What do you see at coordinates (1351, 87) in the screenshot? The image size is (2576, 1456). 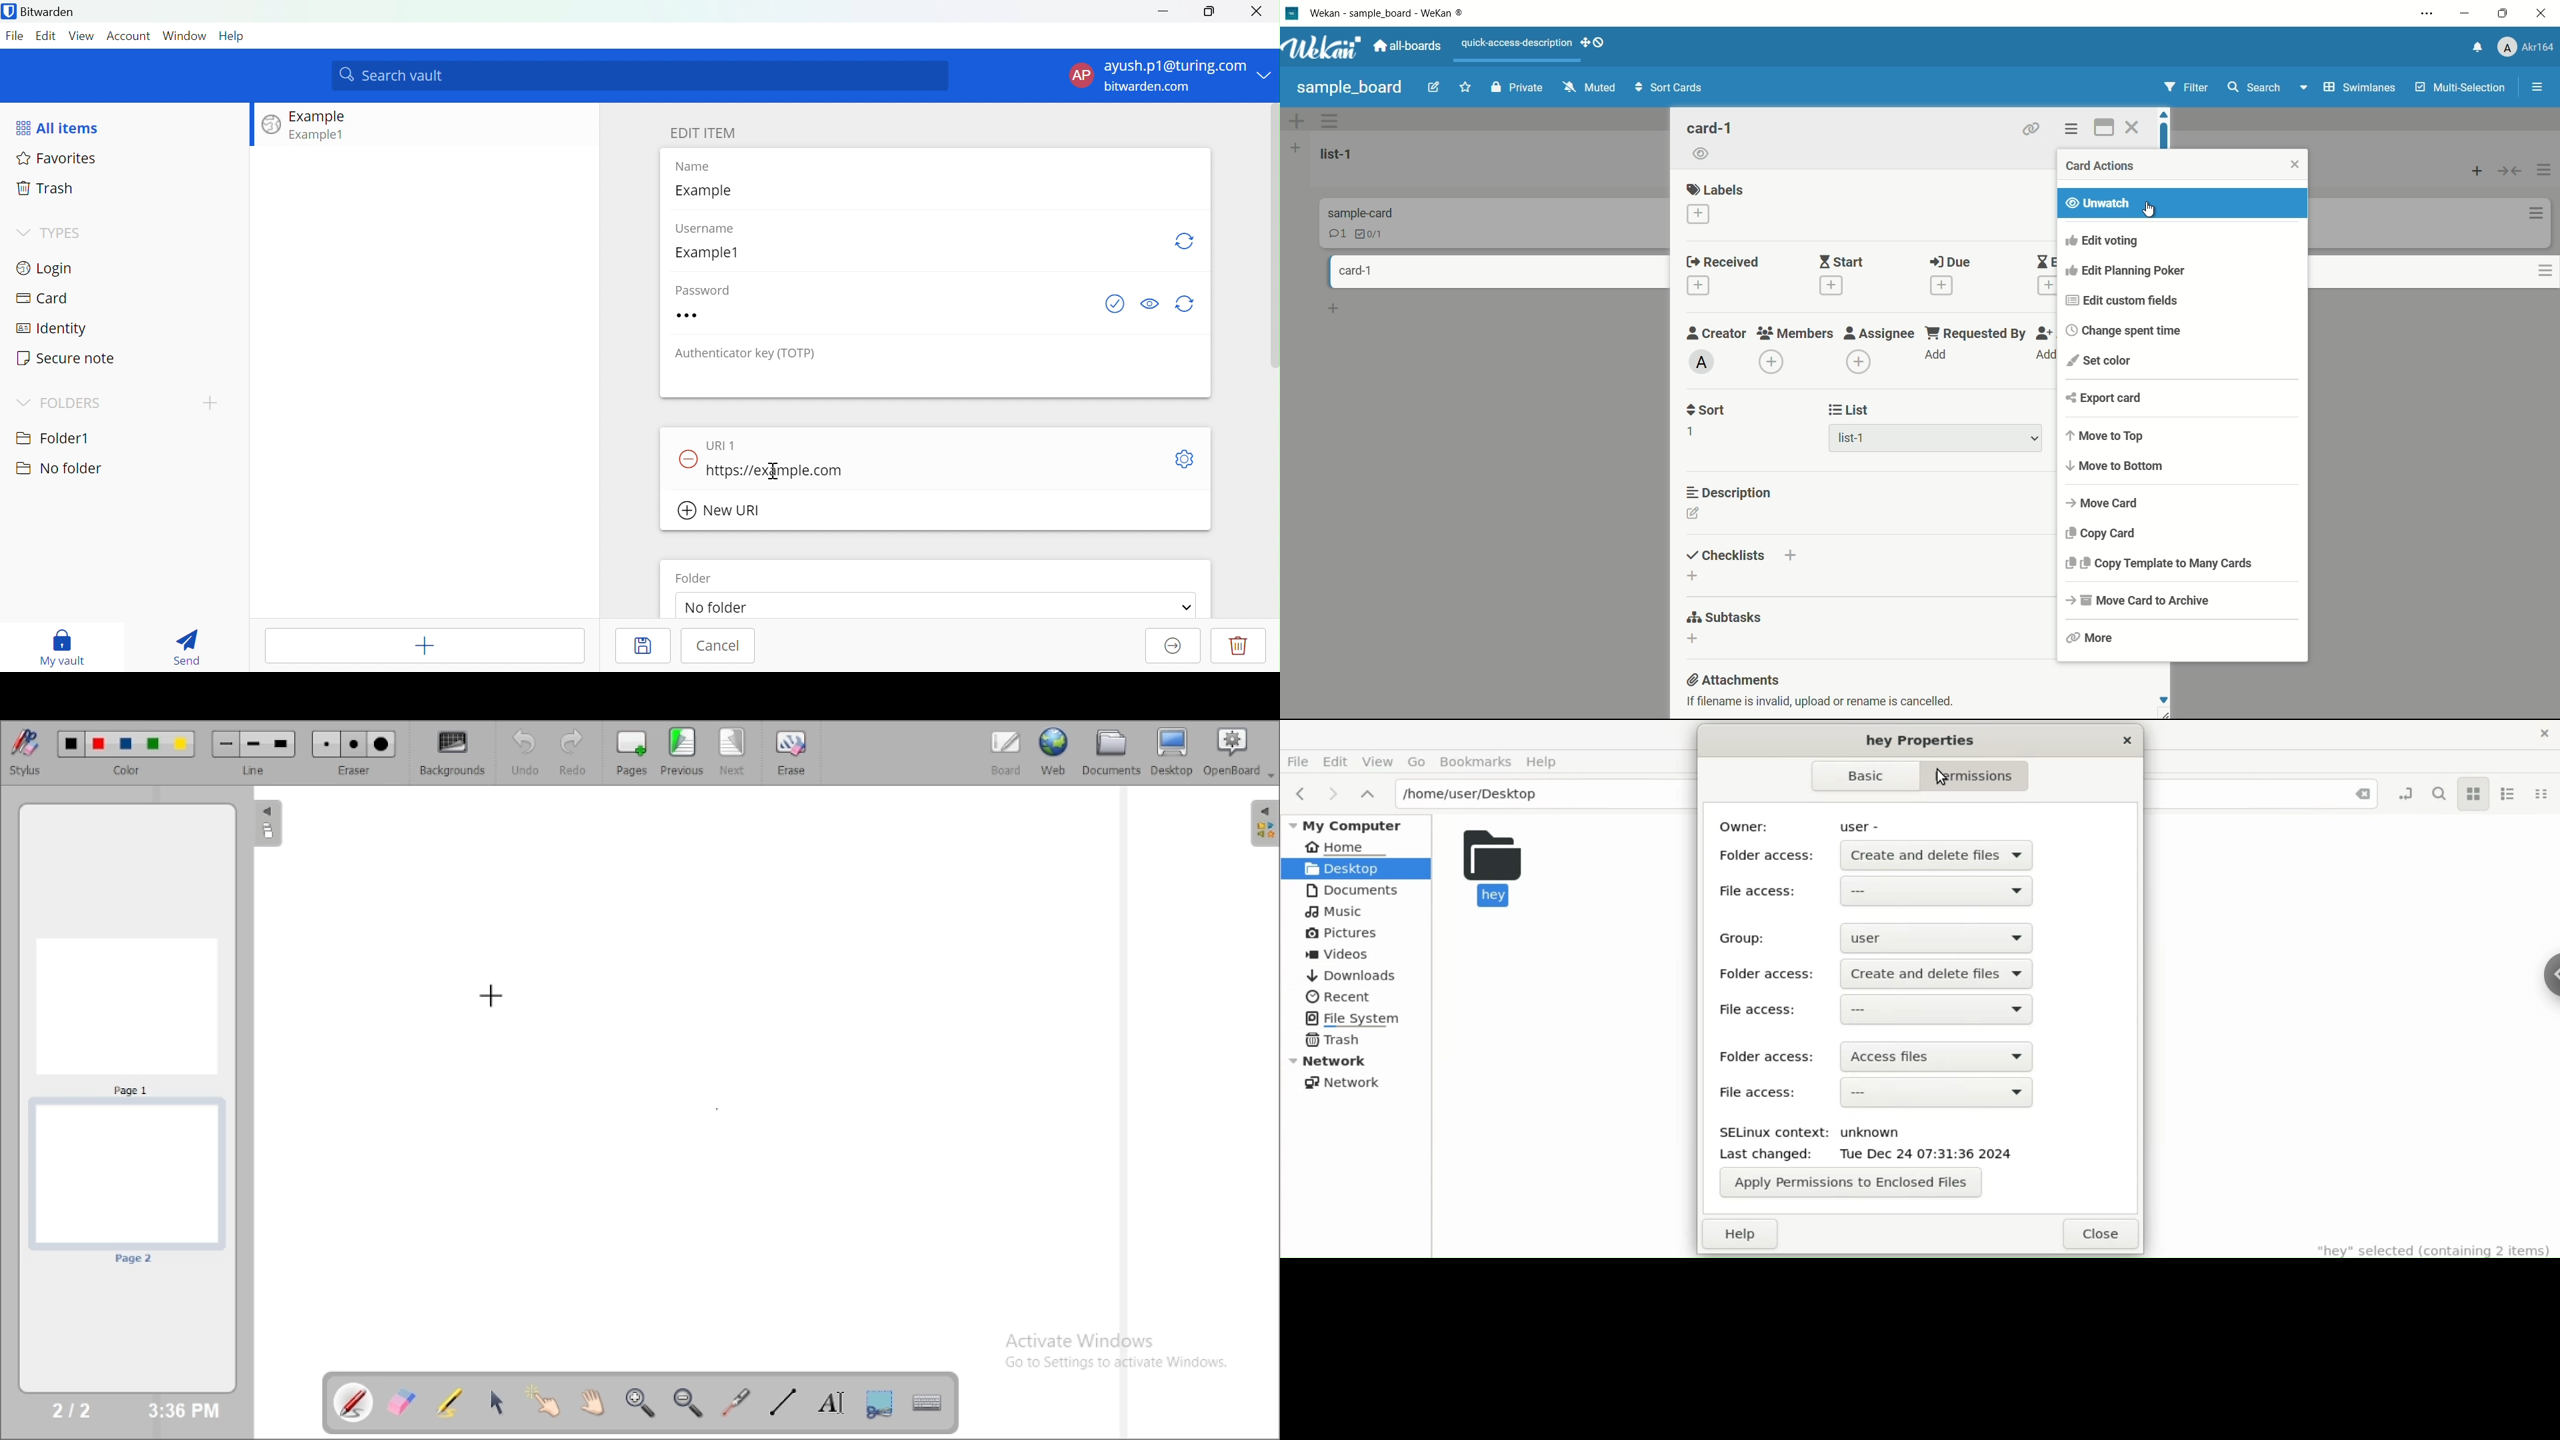 I see `sample_ board` at bounding box center [1351, 87].